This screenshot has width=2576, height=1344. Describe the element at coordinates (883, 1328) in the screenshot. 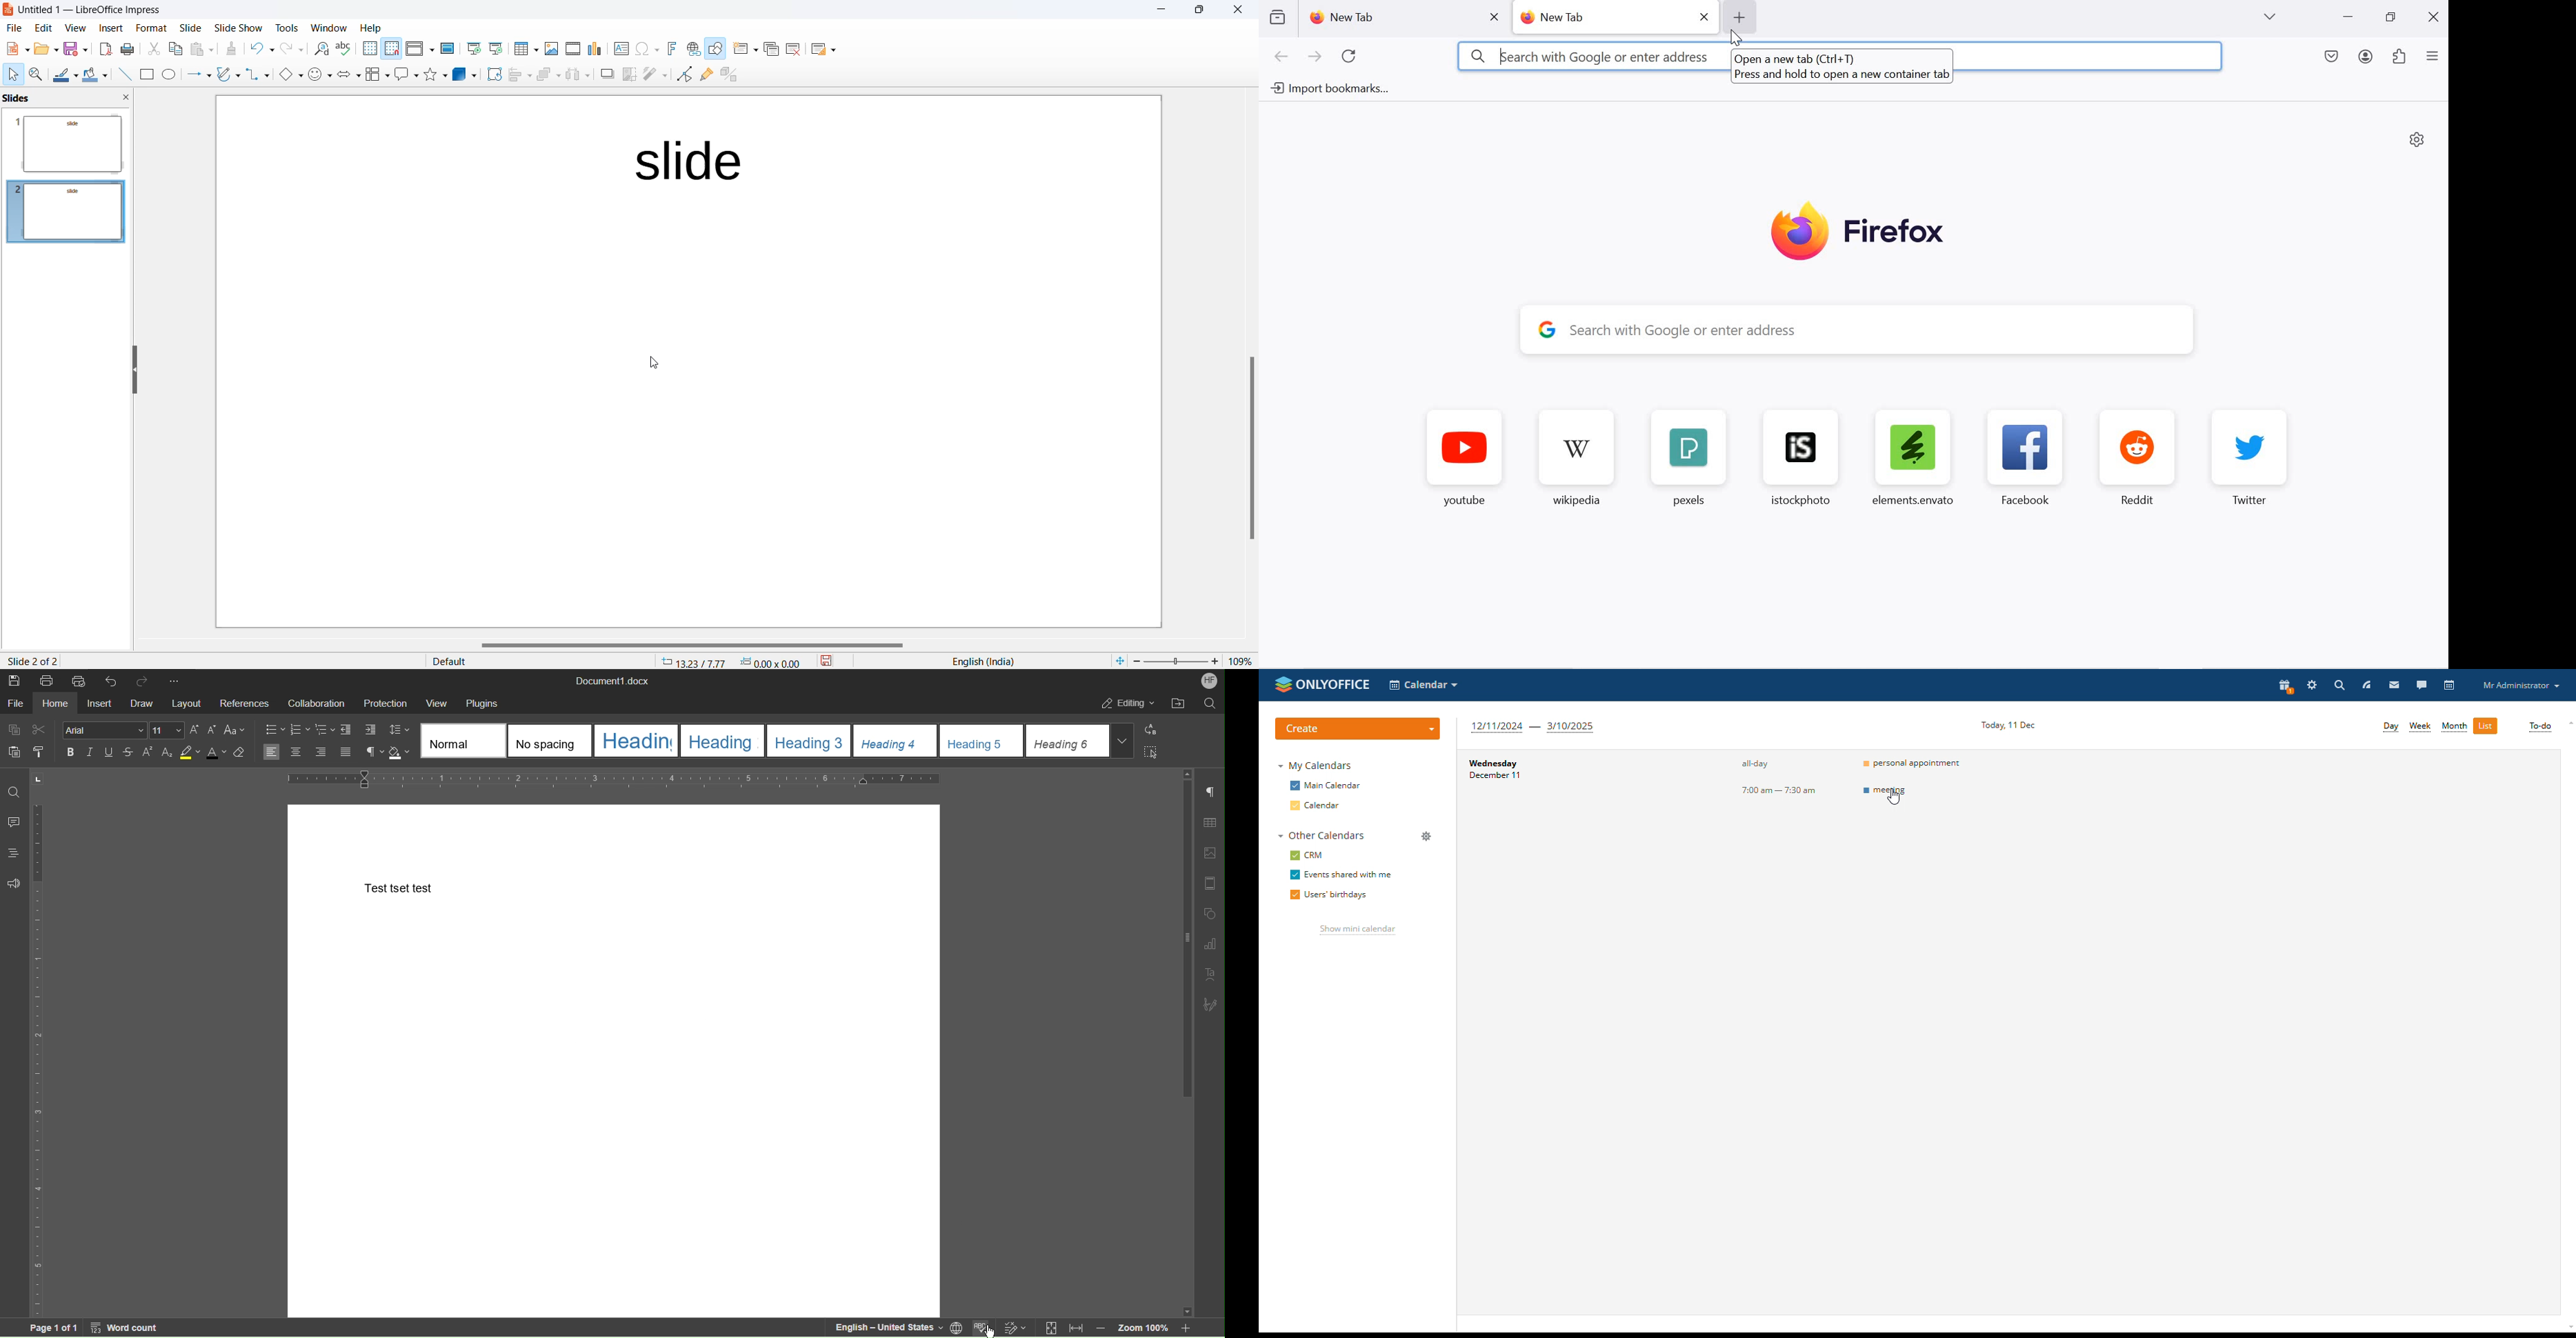

I see `English - United States` at that location.